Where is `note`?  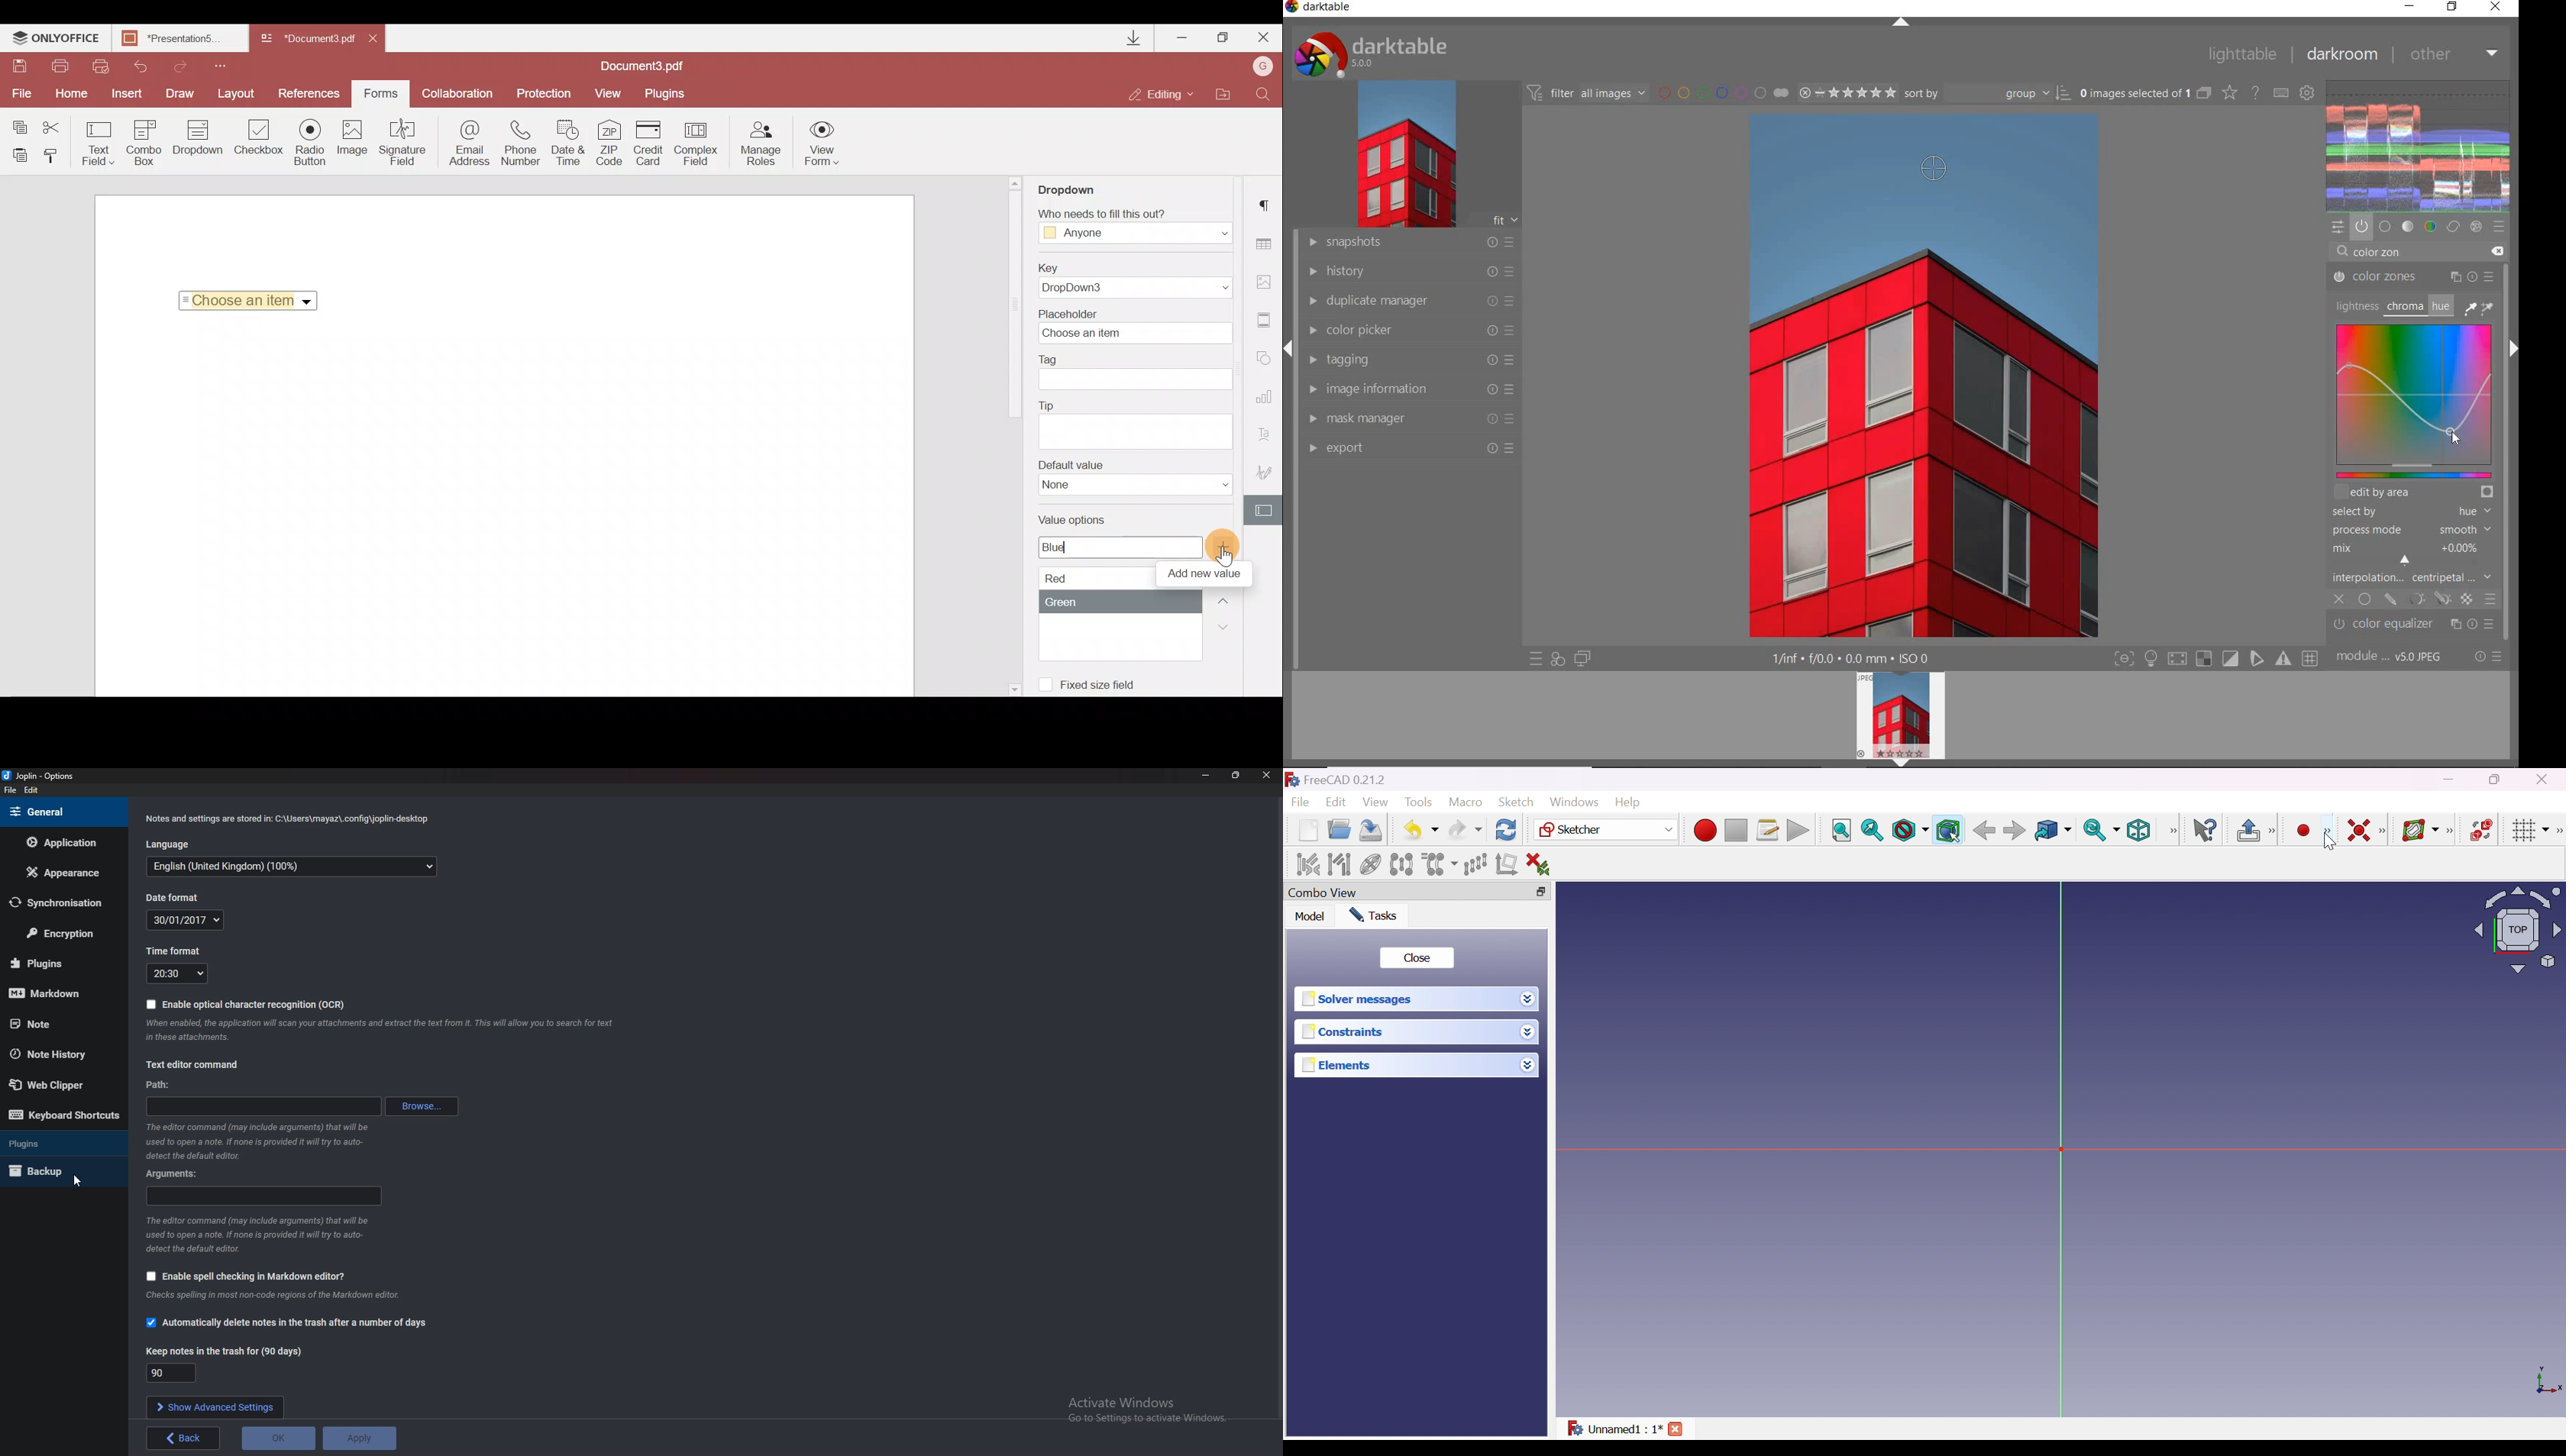
note is located at coordinates (58, 1024).